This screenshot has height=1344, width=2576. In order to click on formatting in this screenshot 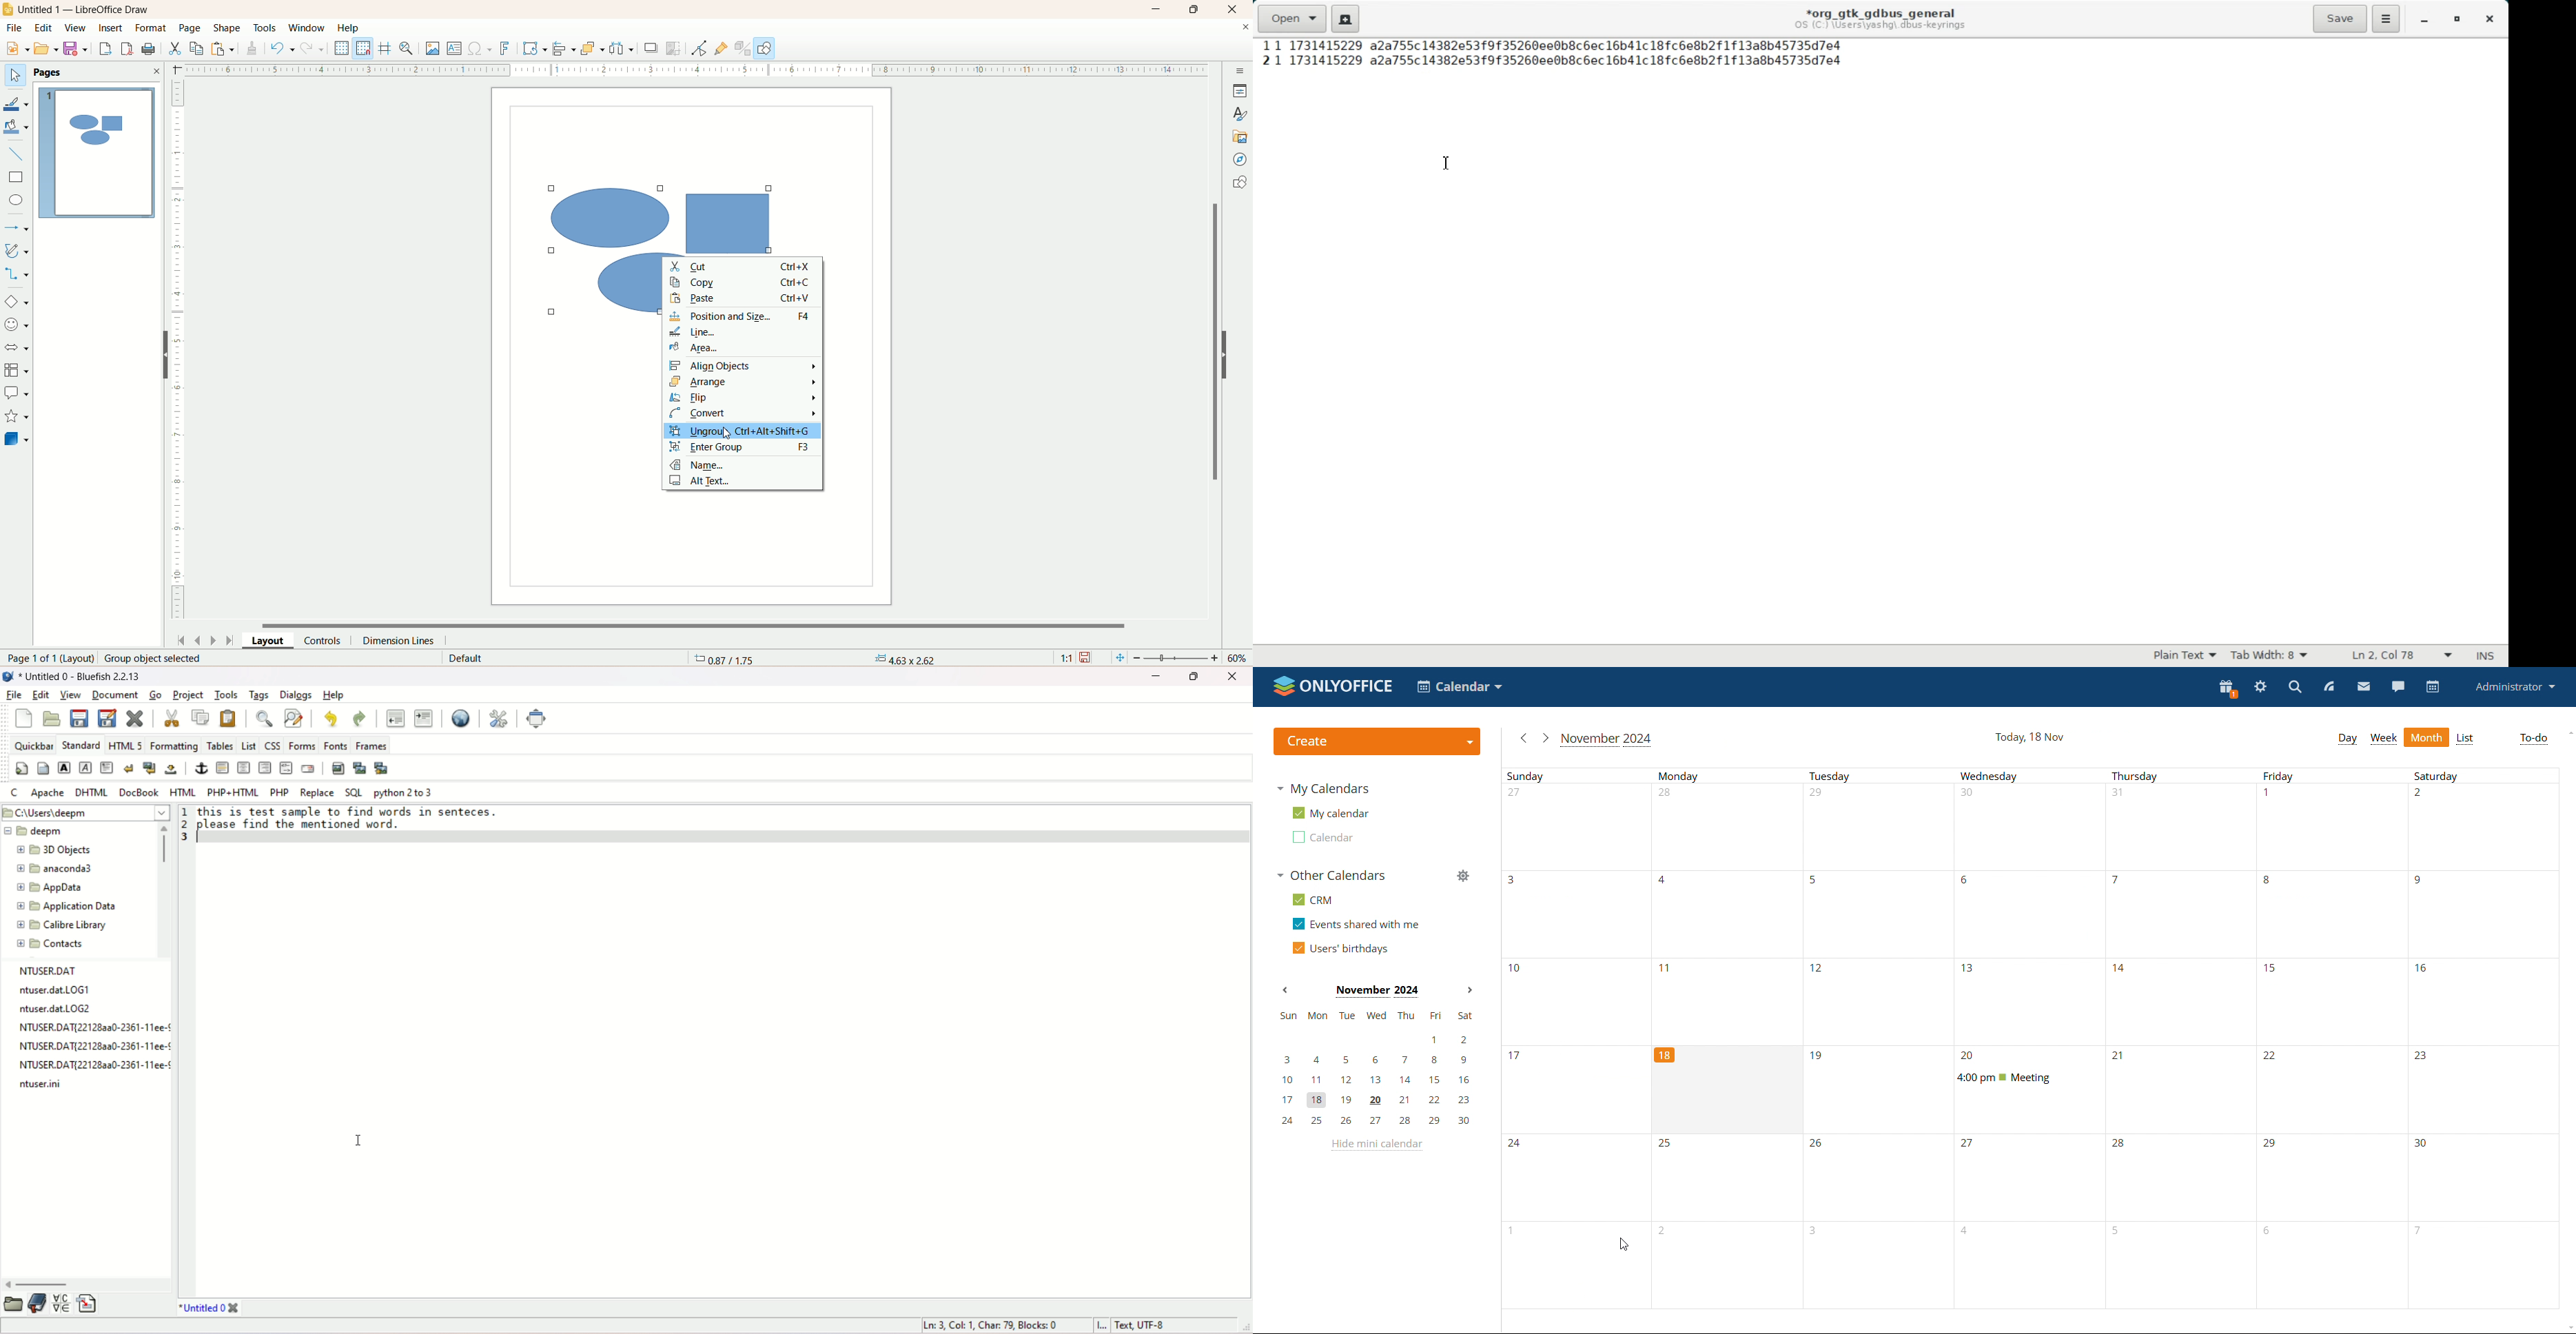, I will do `click(175, 746)`.